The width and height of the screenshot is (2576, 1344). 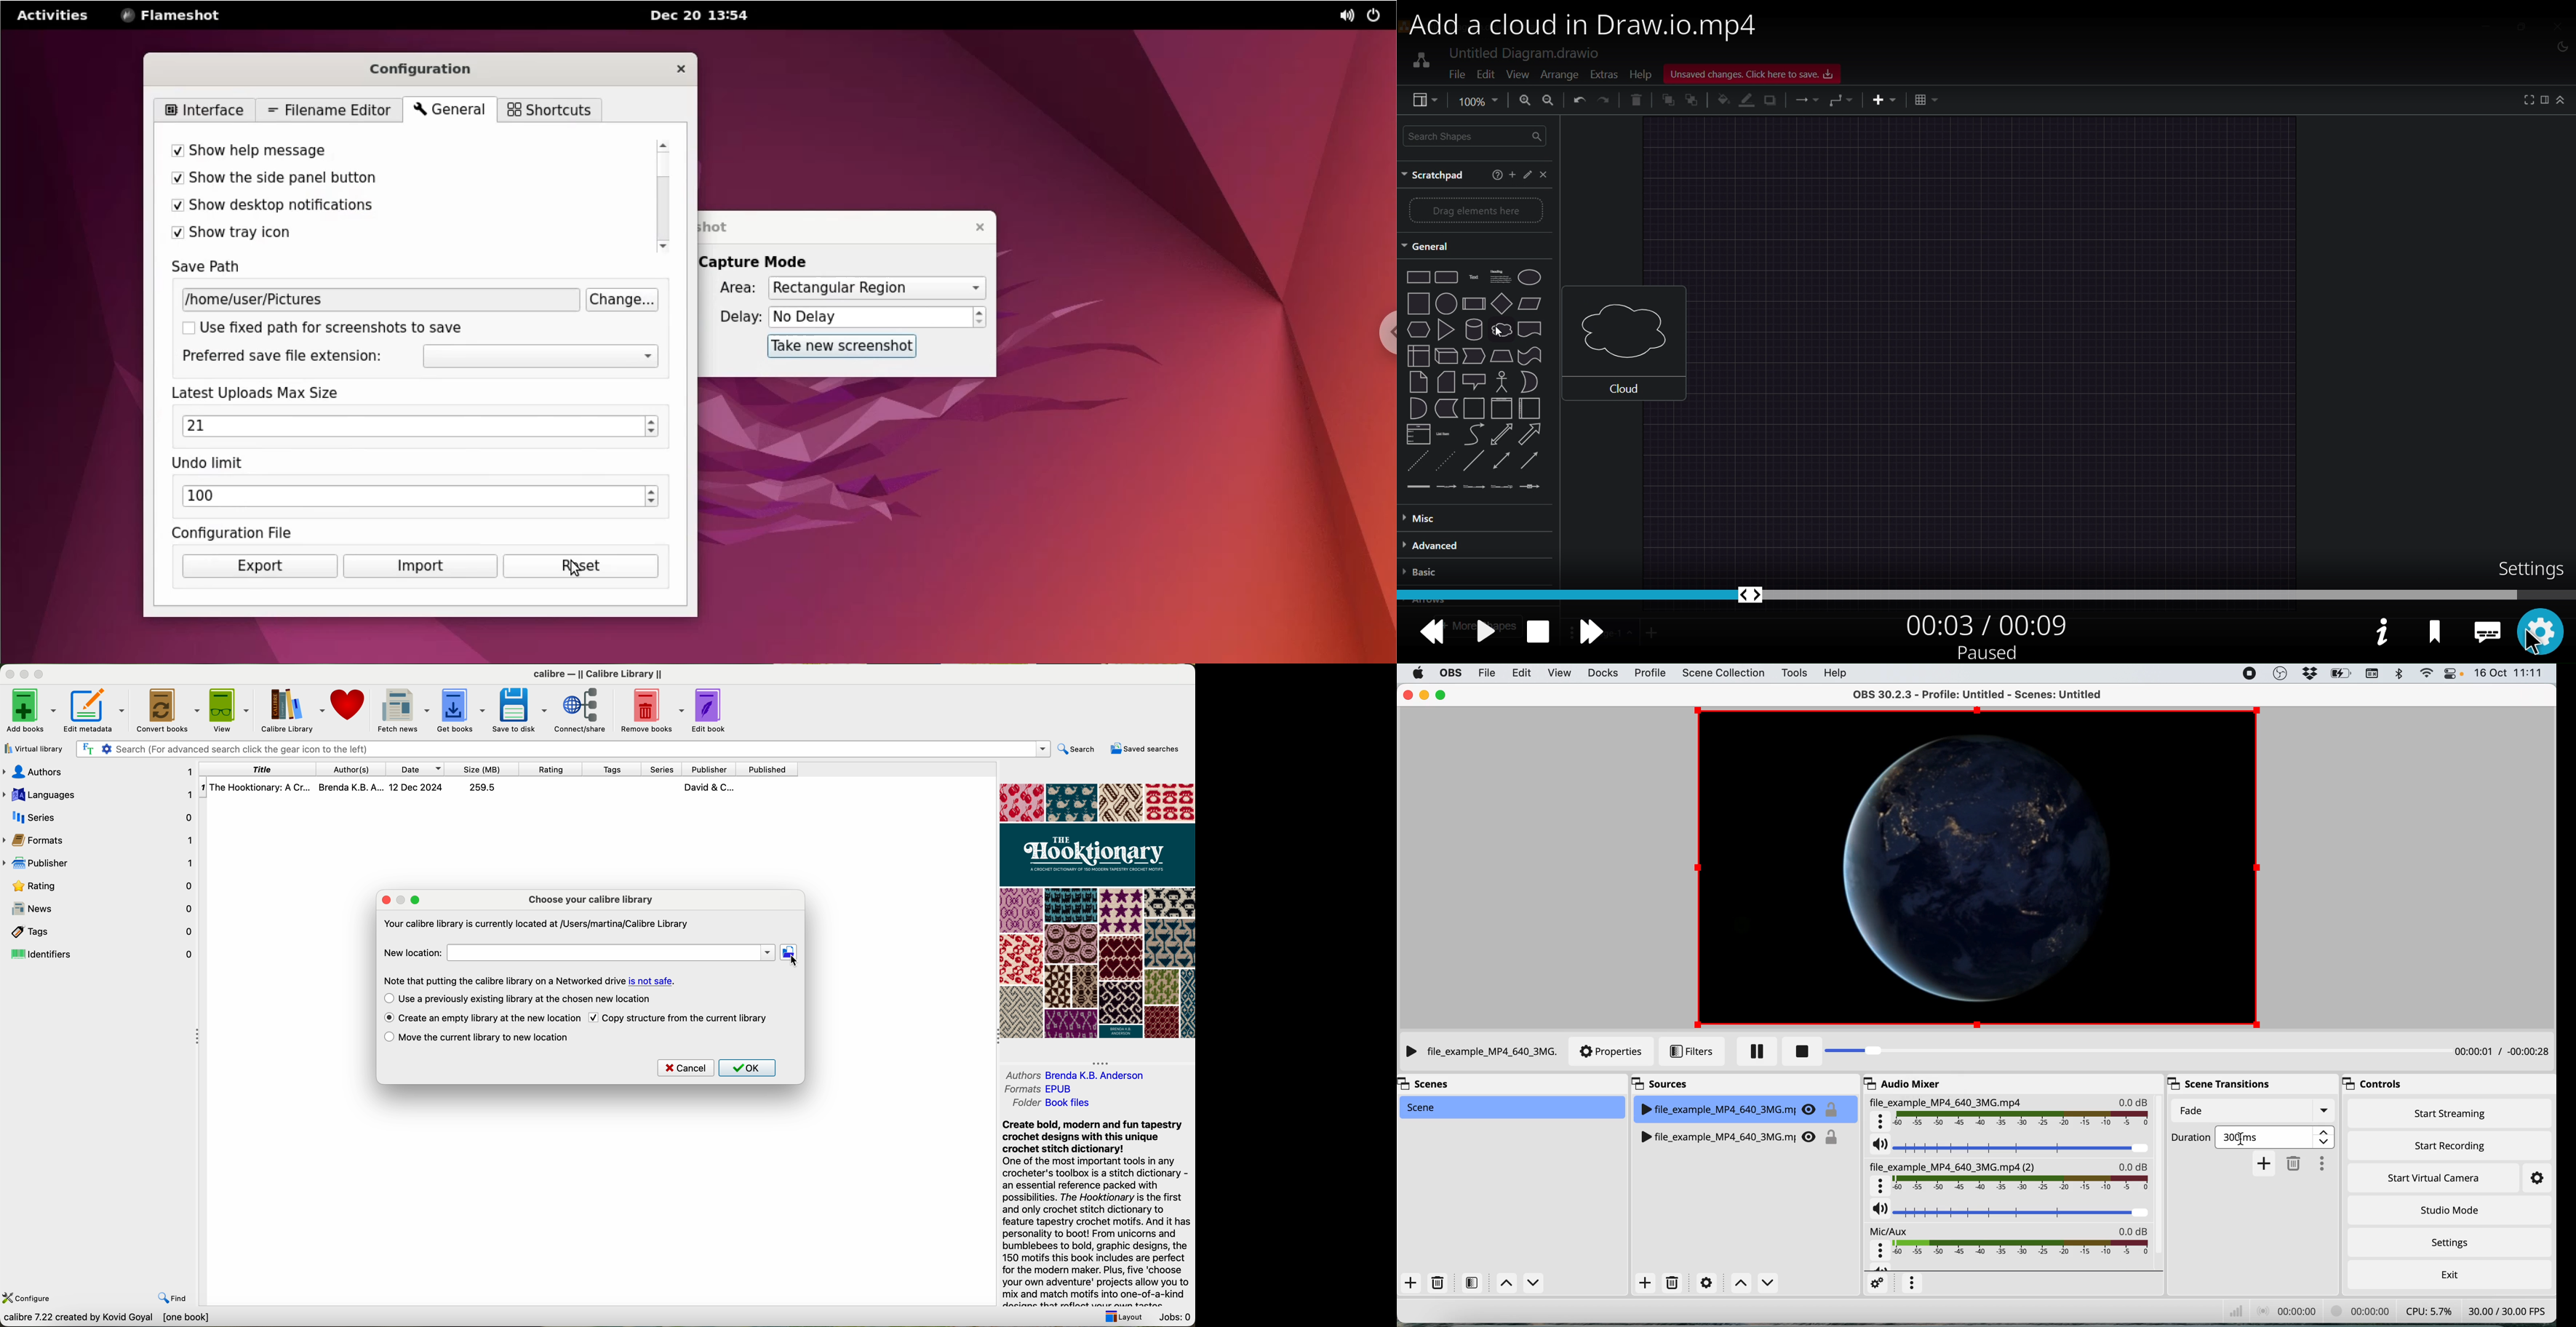 What do you see at coordinates (1649, 674) in the screenshot?
I see `profile` at bounding box center [1649, 674].